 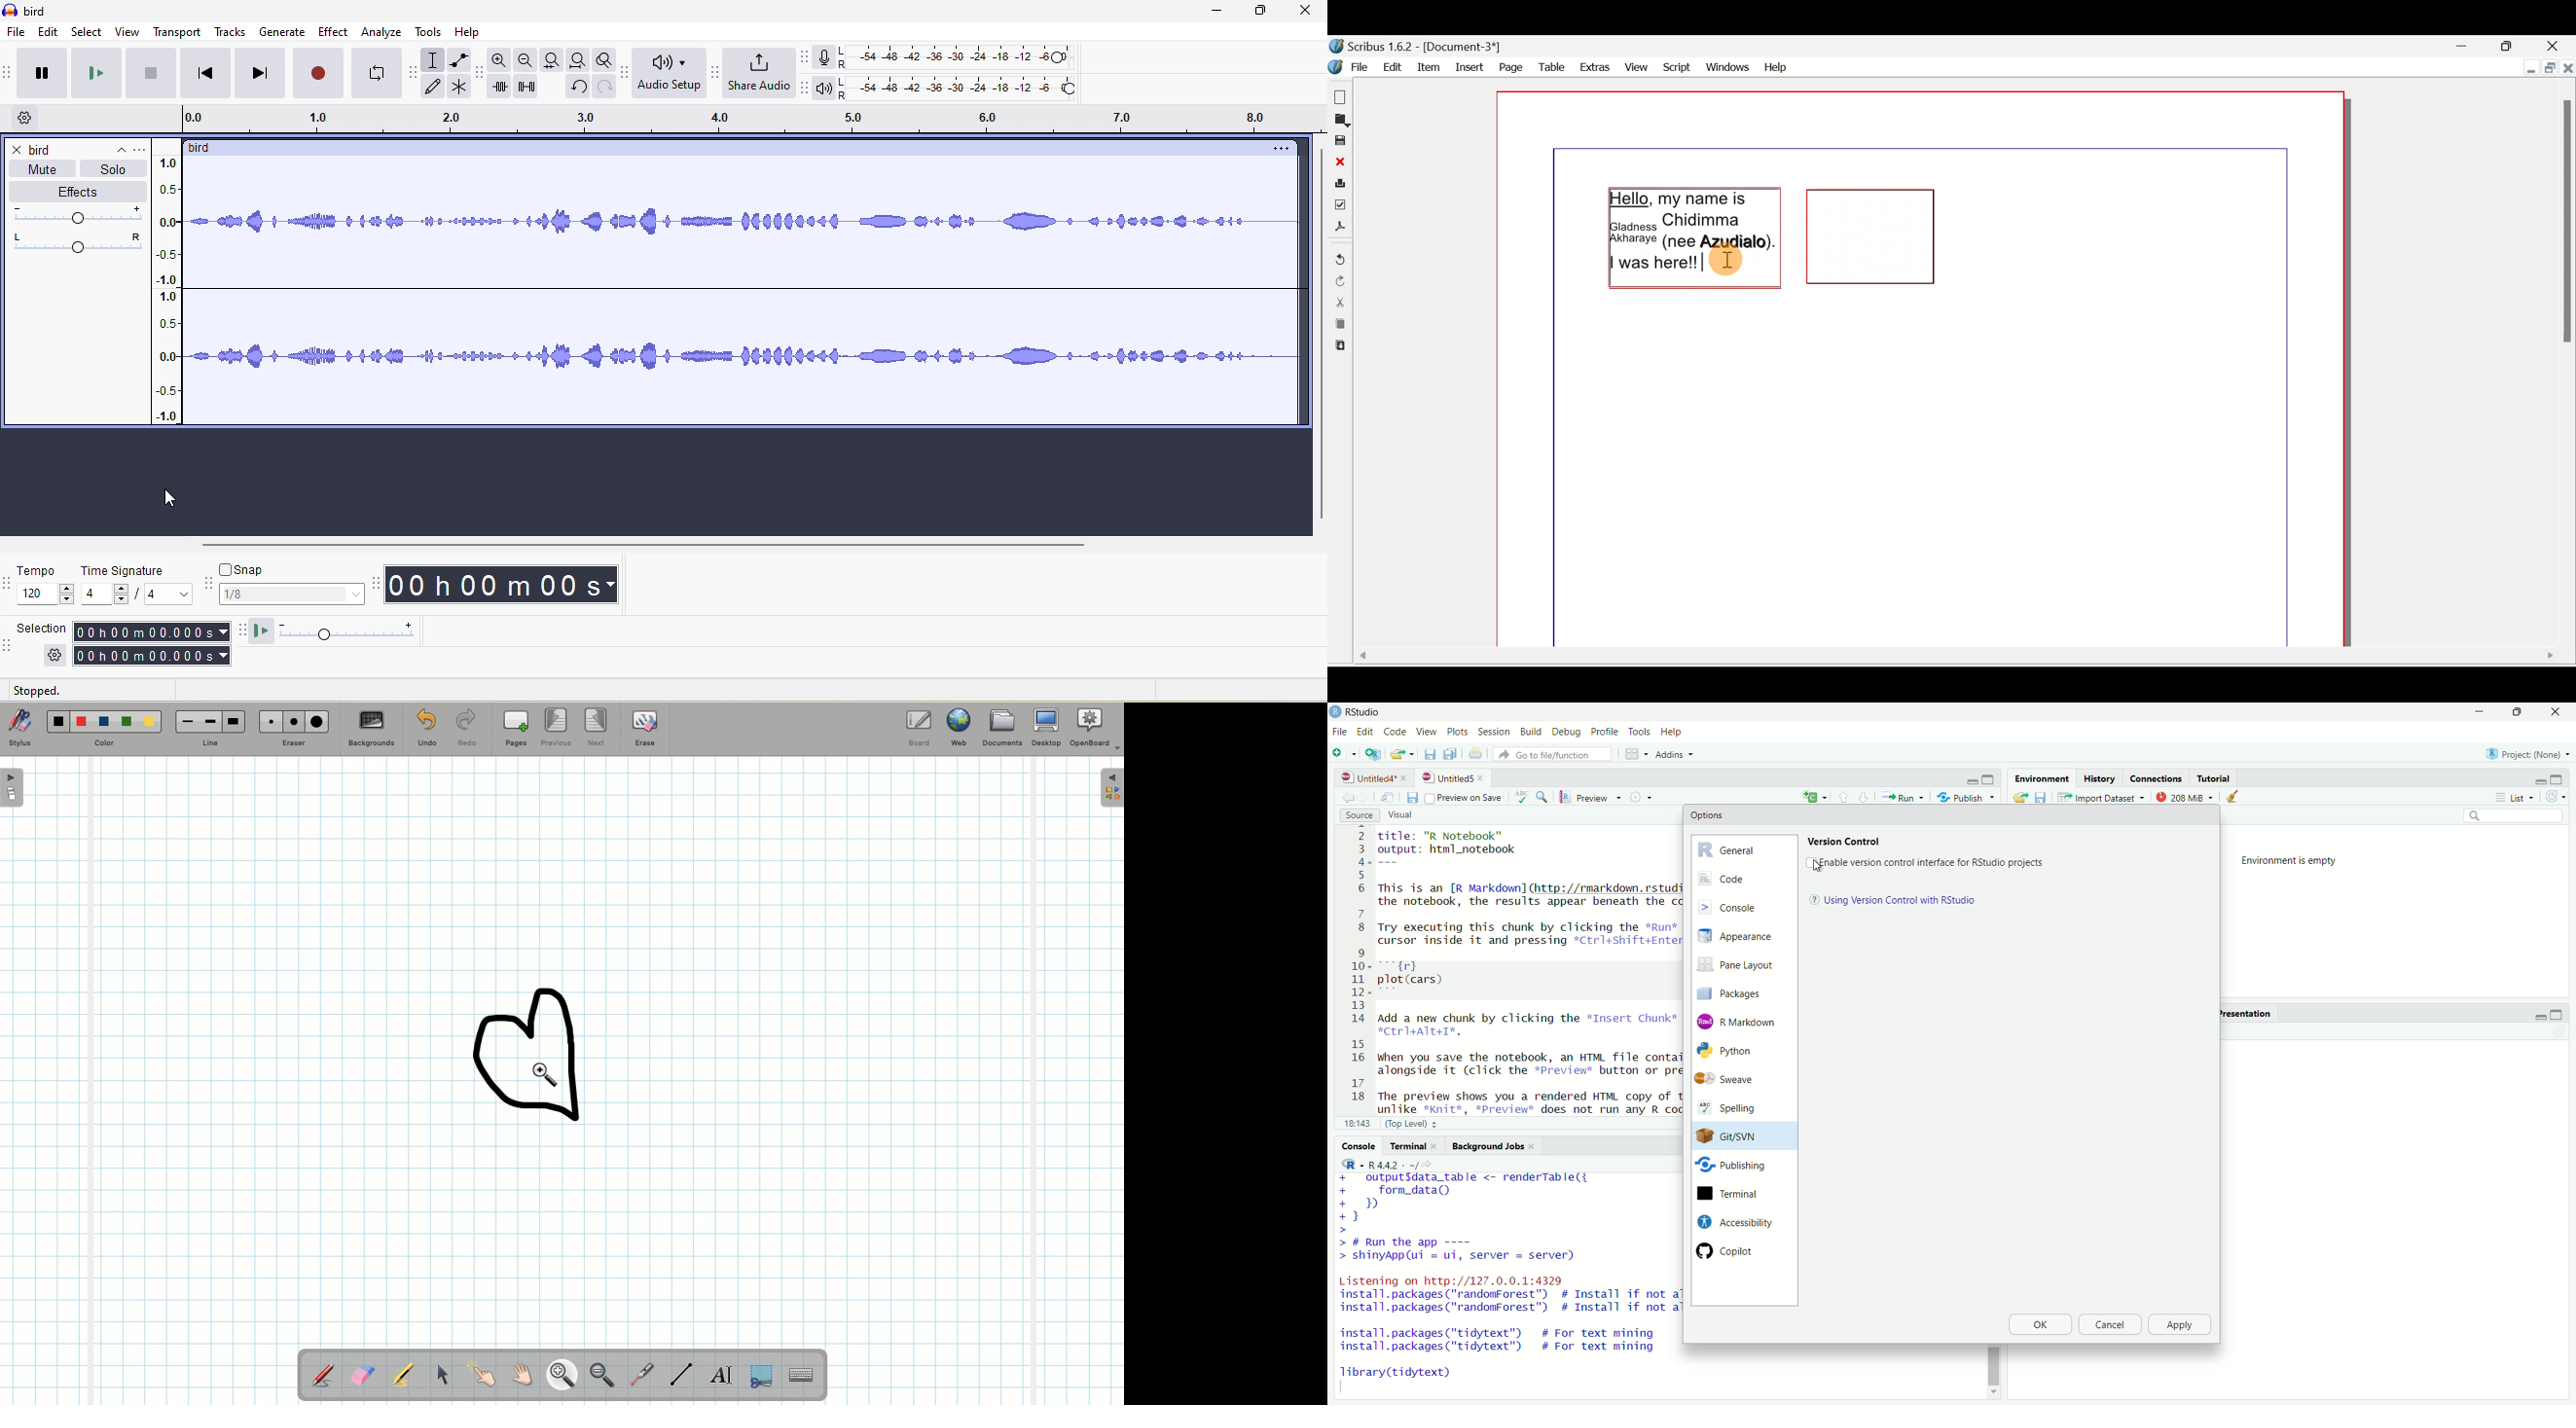 What do you see at coordinates (2040, 1325) in the screenshot?
I see `OK` at bounding box center [2040, 1325].